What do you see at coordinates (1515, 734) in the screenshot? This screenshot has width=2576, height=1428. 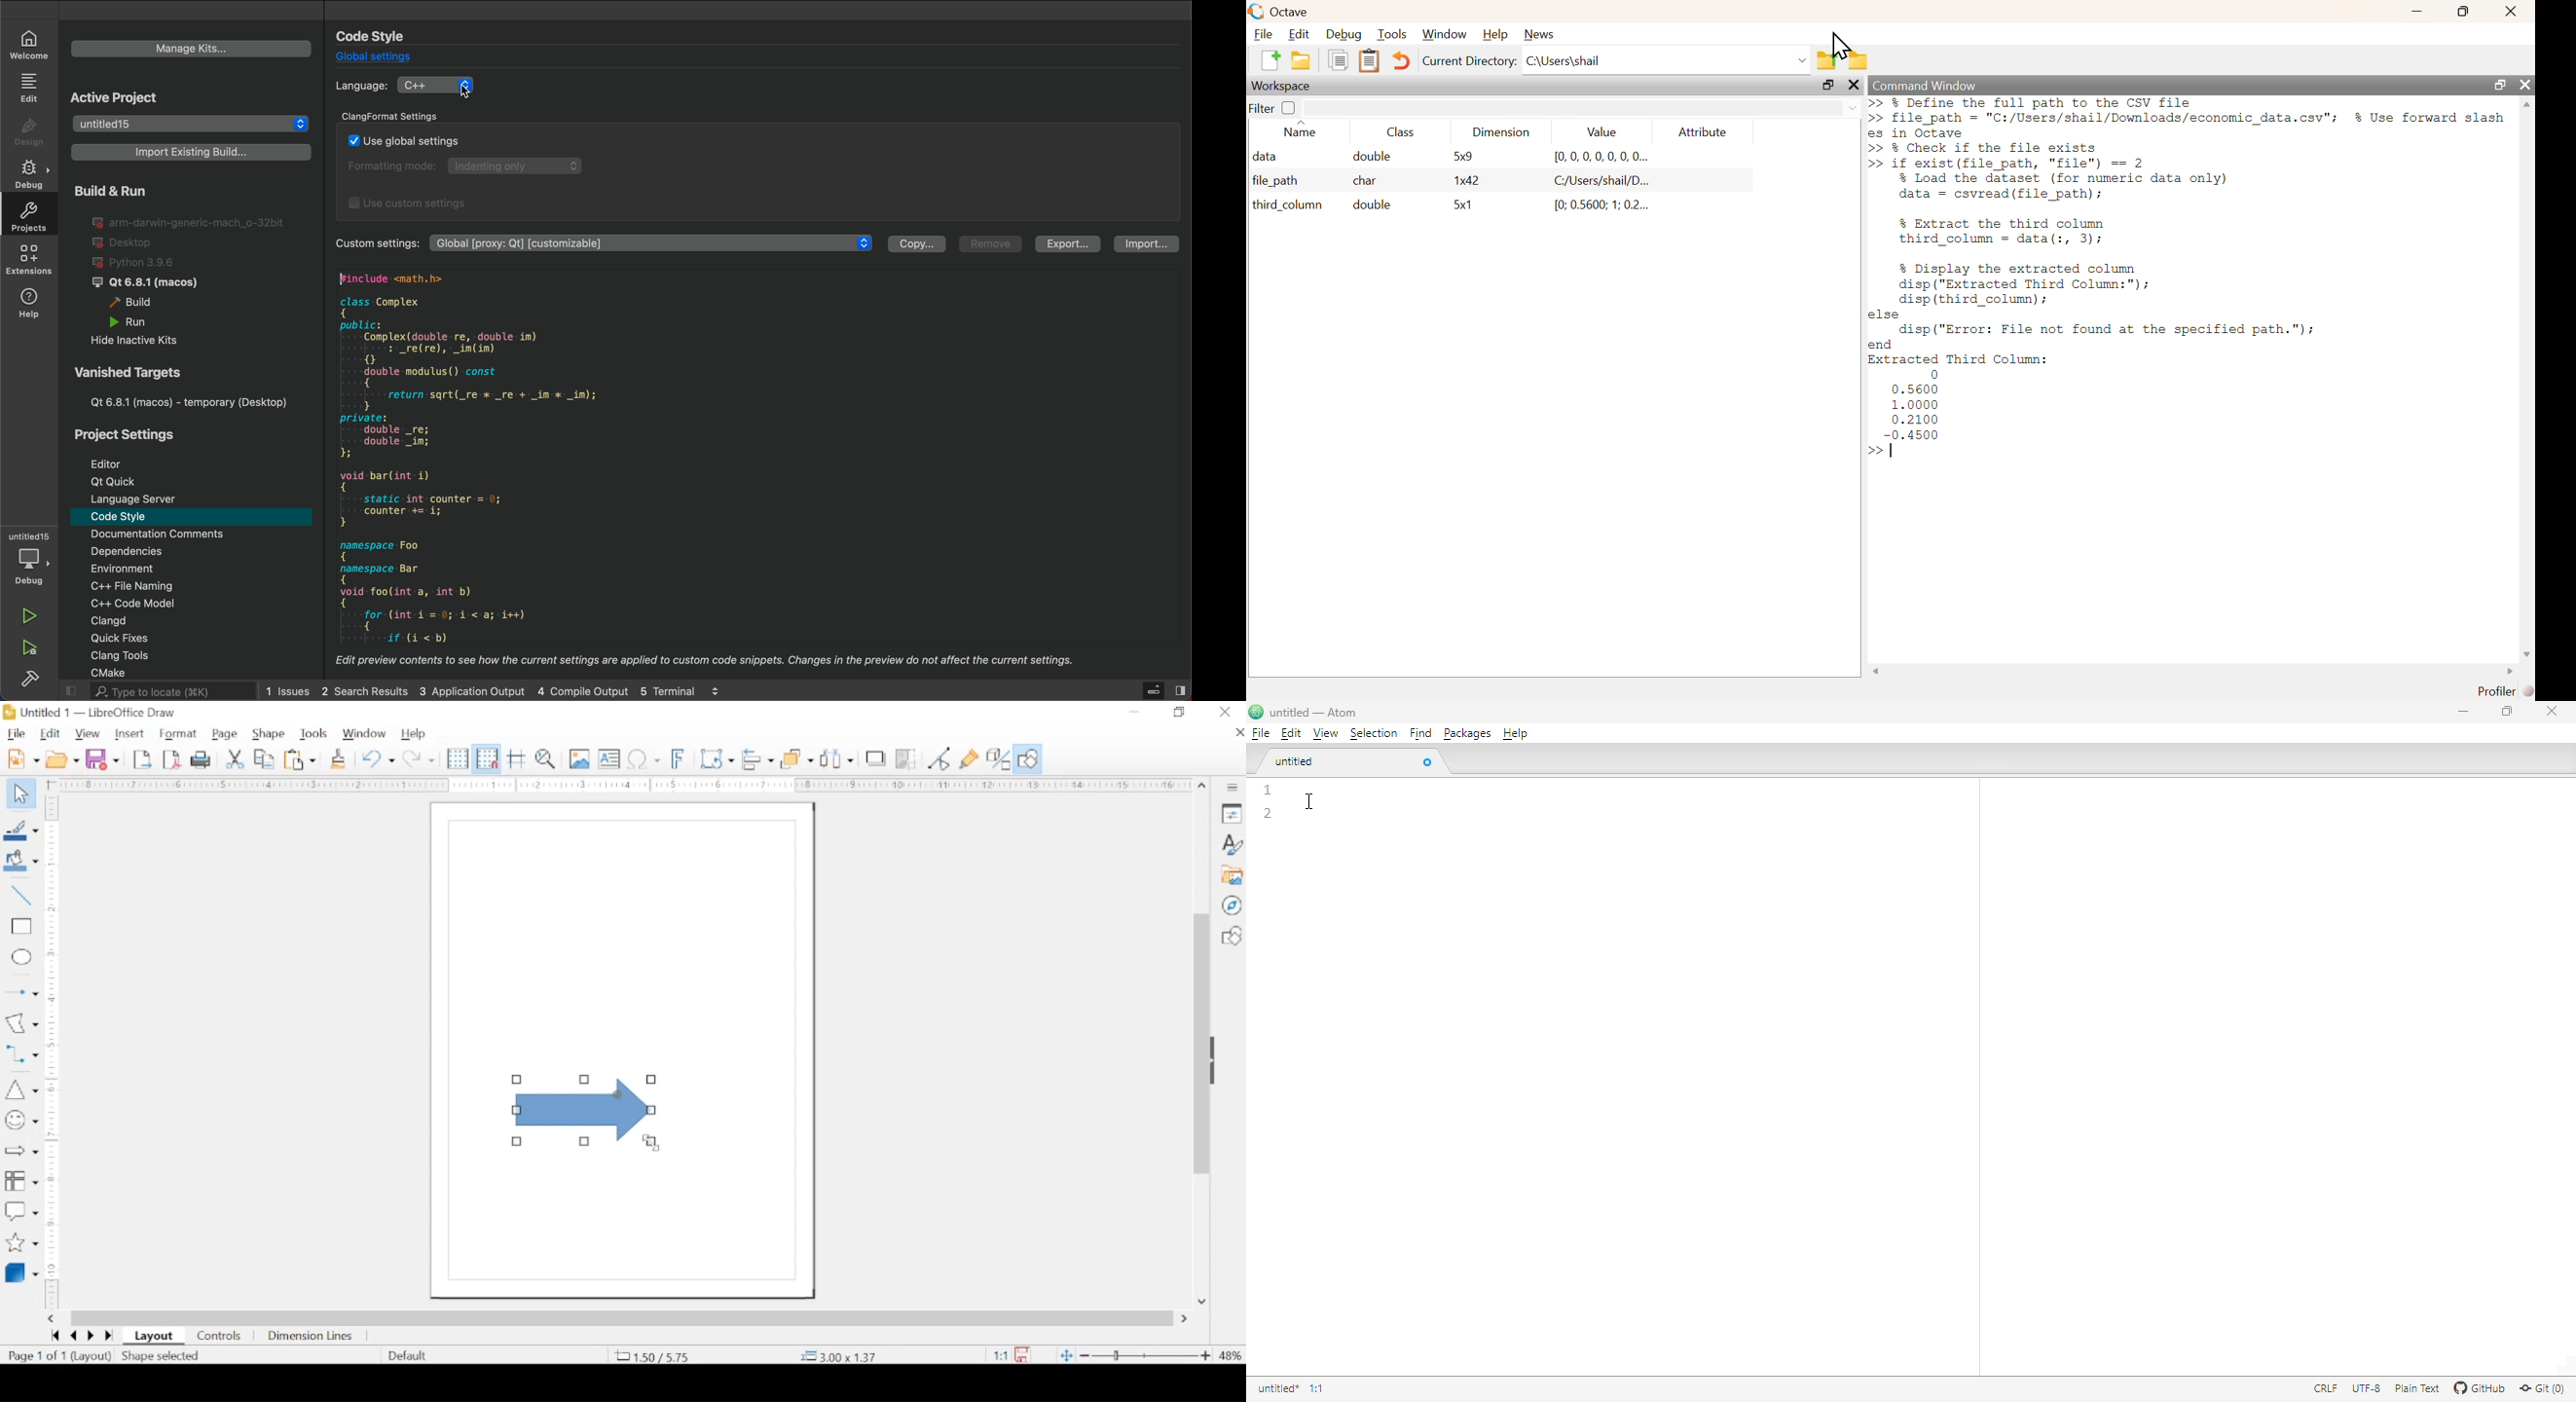 I see `help` at bounding box center [1515, 734].